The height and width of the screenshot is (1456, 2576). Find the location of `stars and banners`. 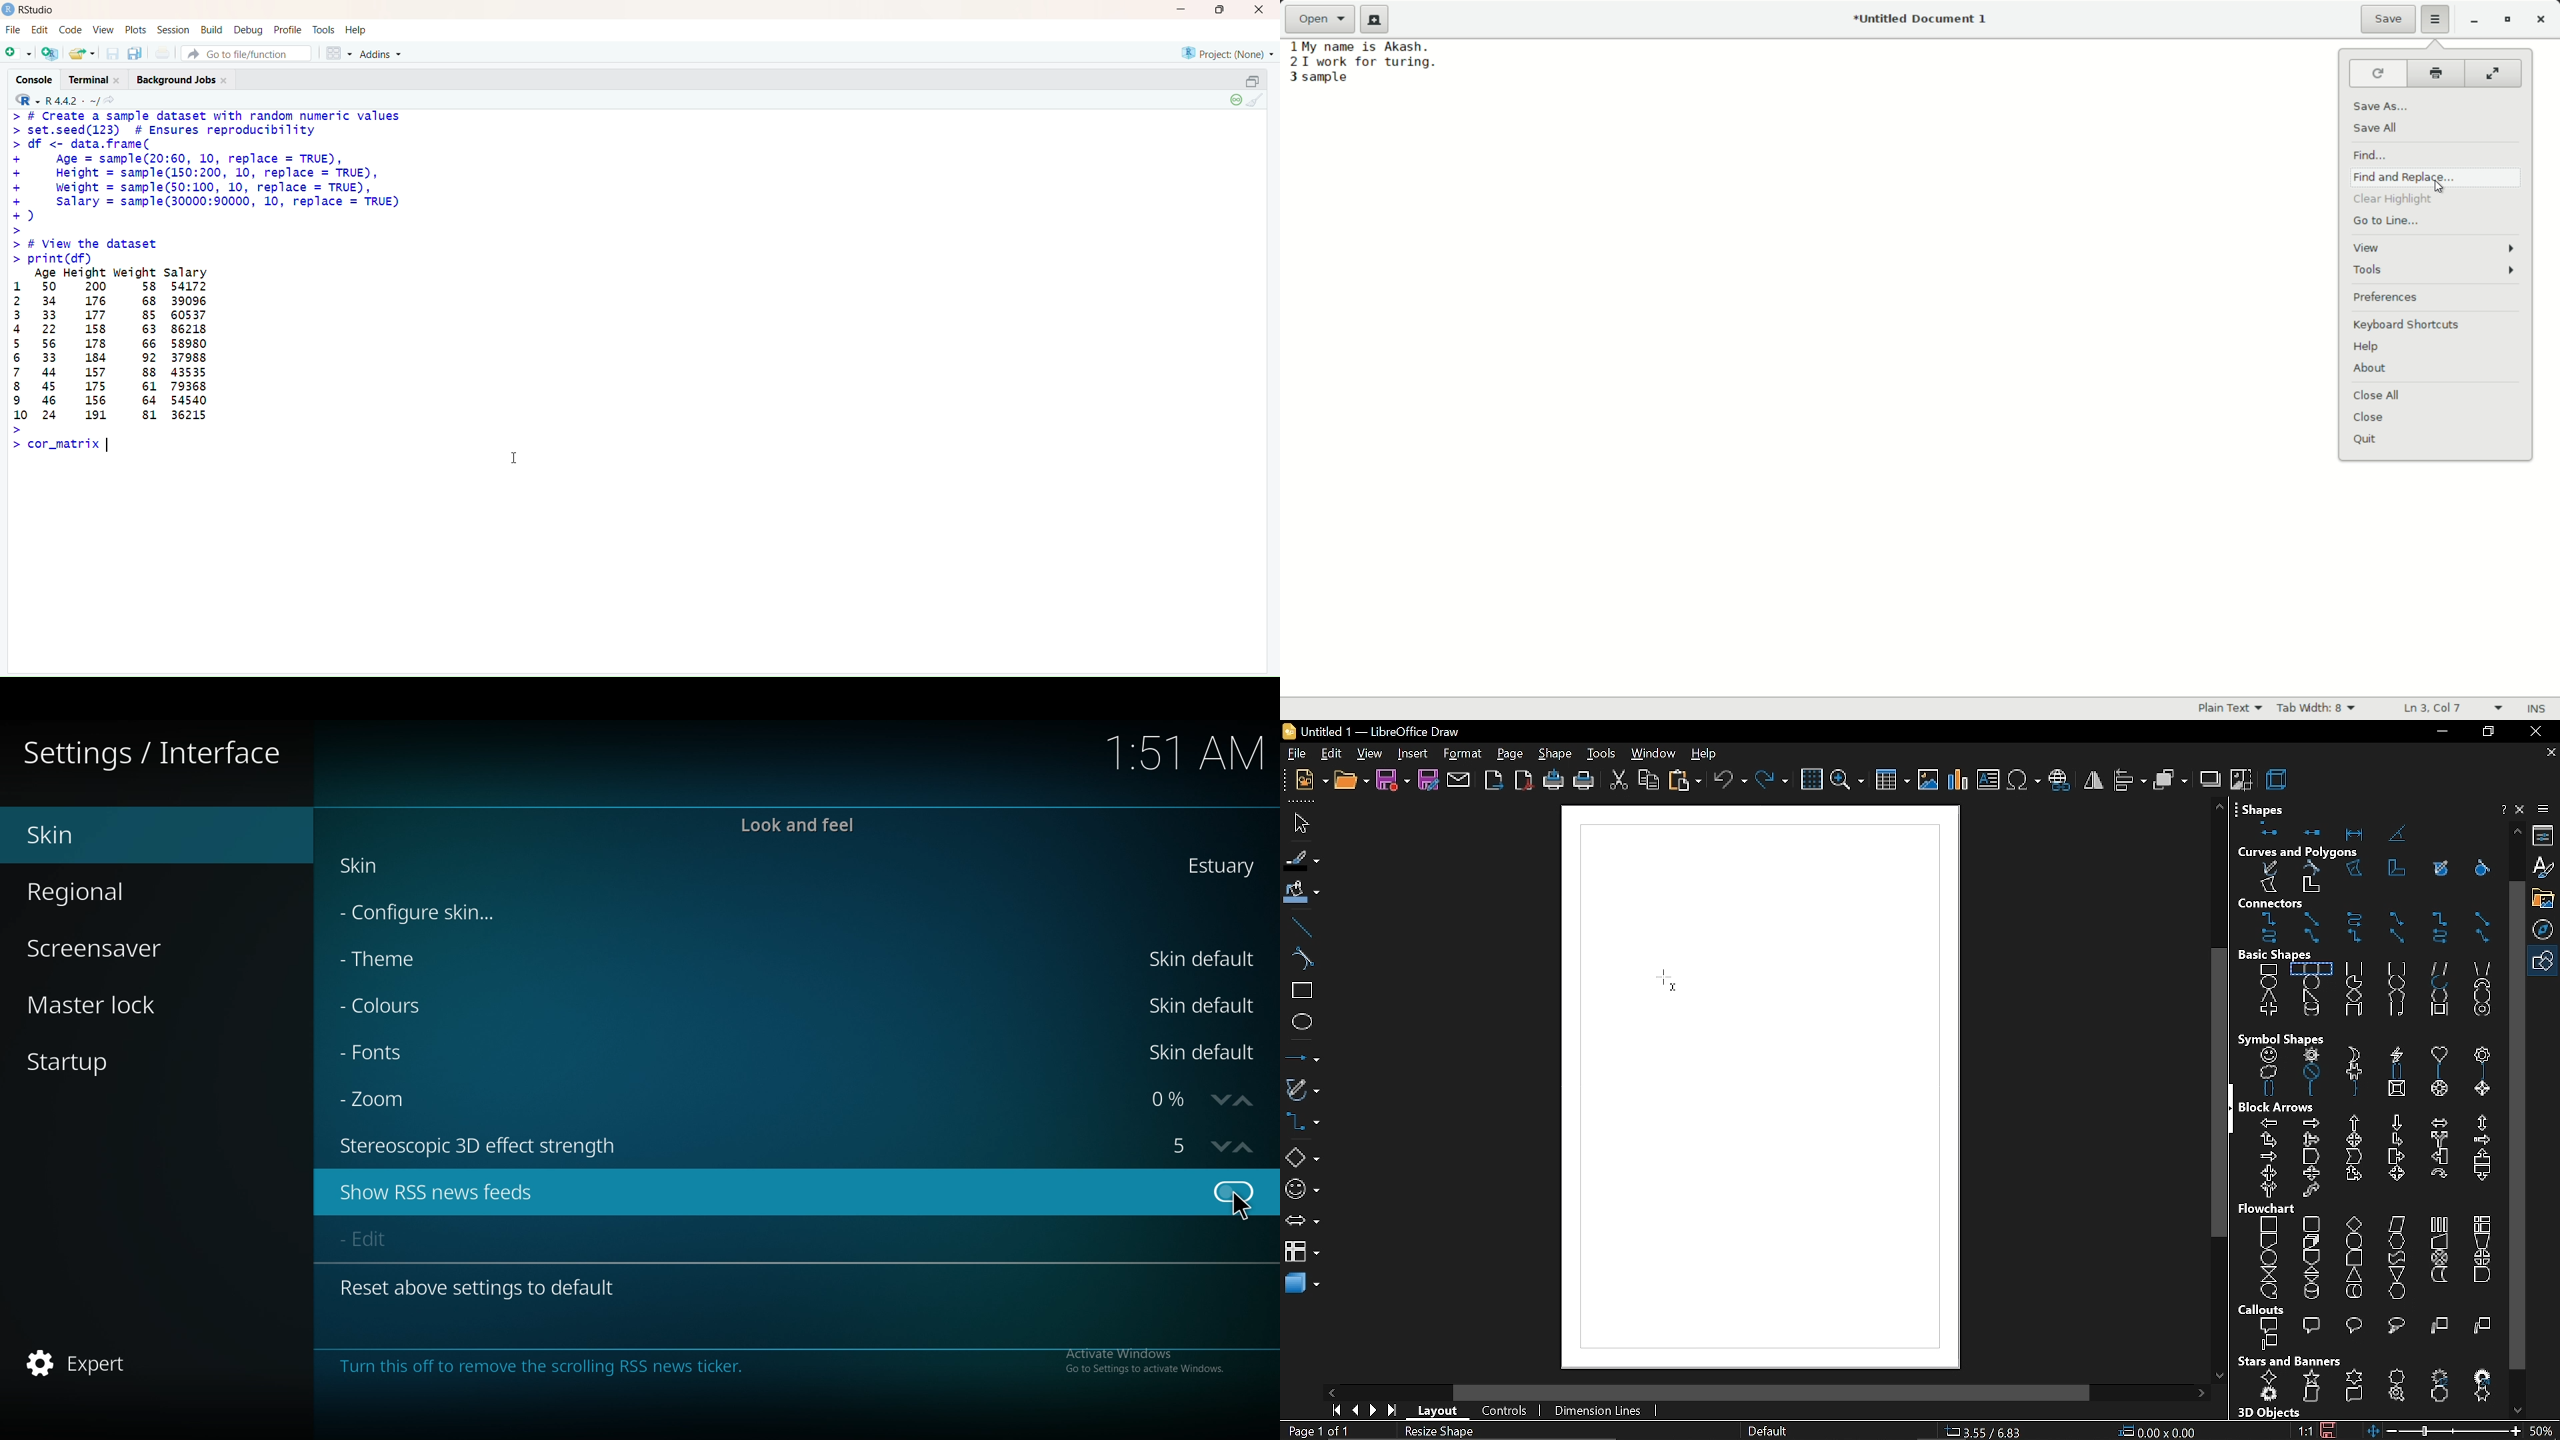

stars and banners is located at coordinates (2372, 1388).